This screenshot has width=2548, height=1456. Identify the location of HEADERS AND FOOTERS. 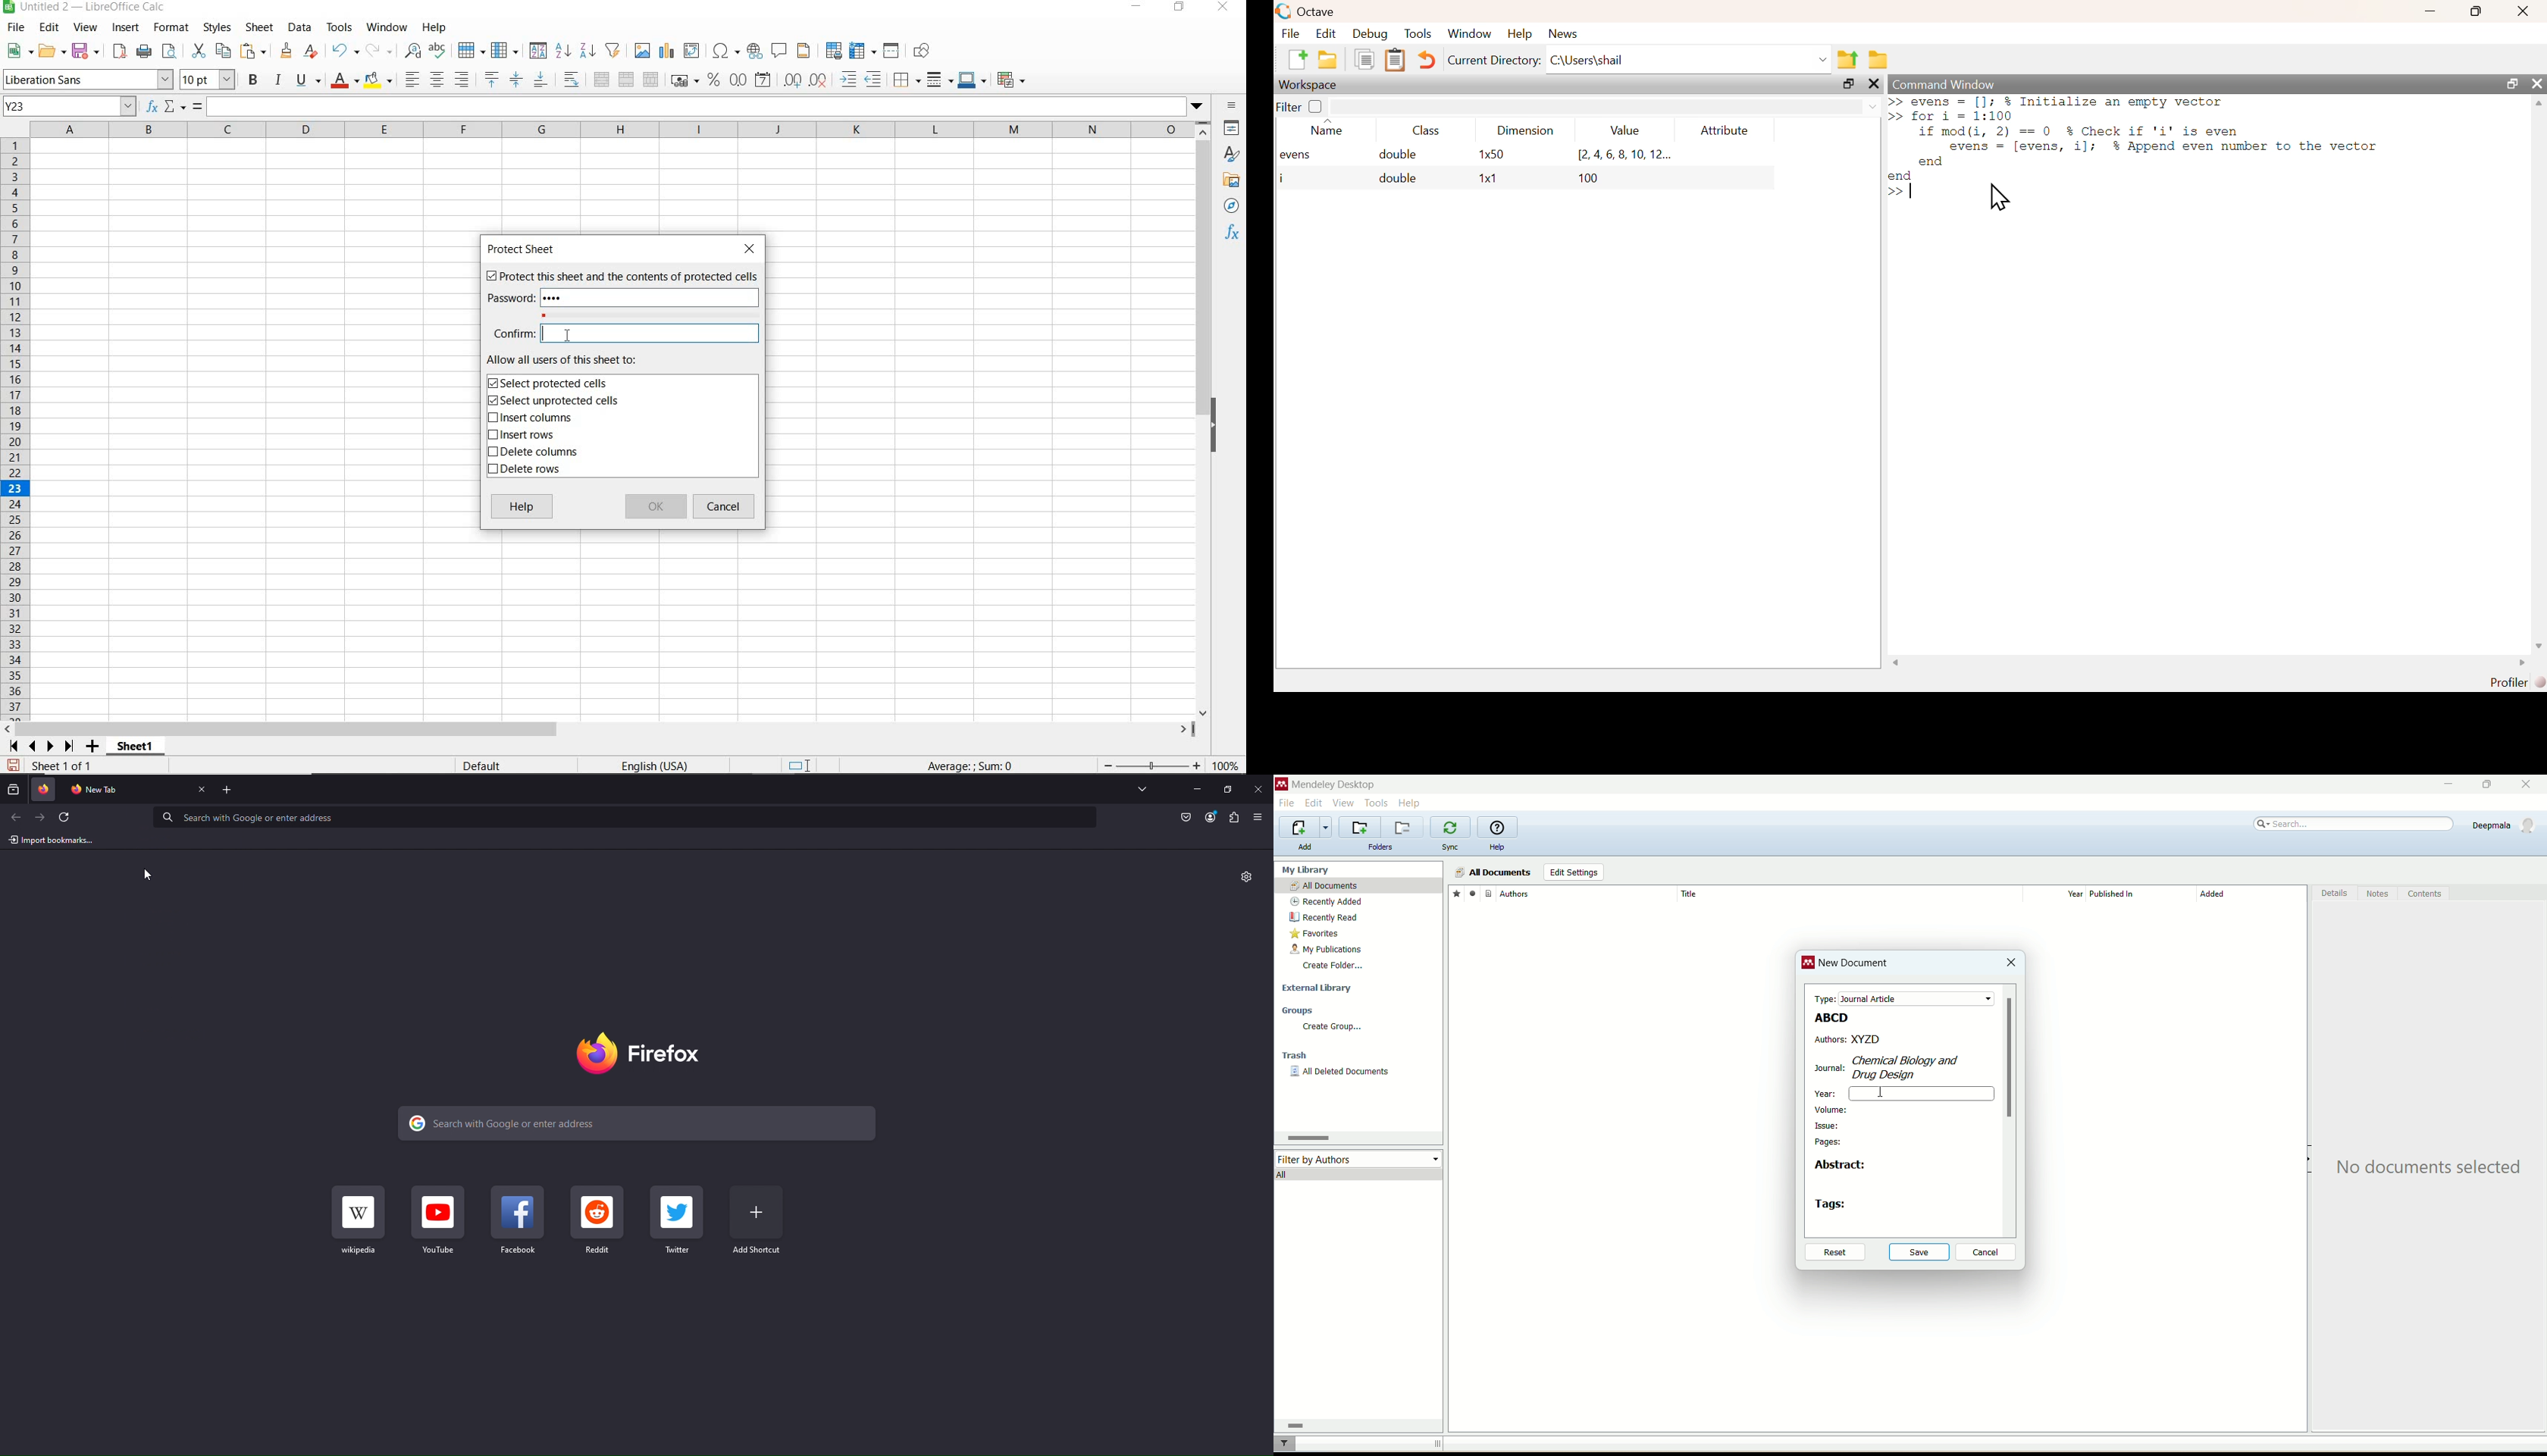
(804, 52).